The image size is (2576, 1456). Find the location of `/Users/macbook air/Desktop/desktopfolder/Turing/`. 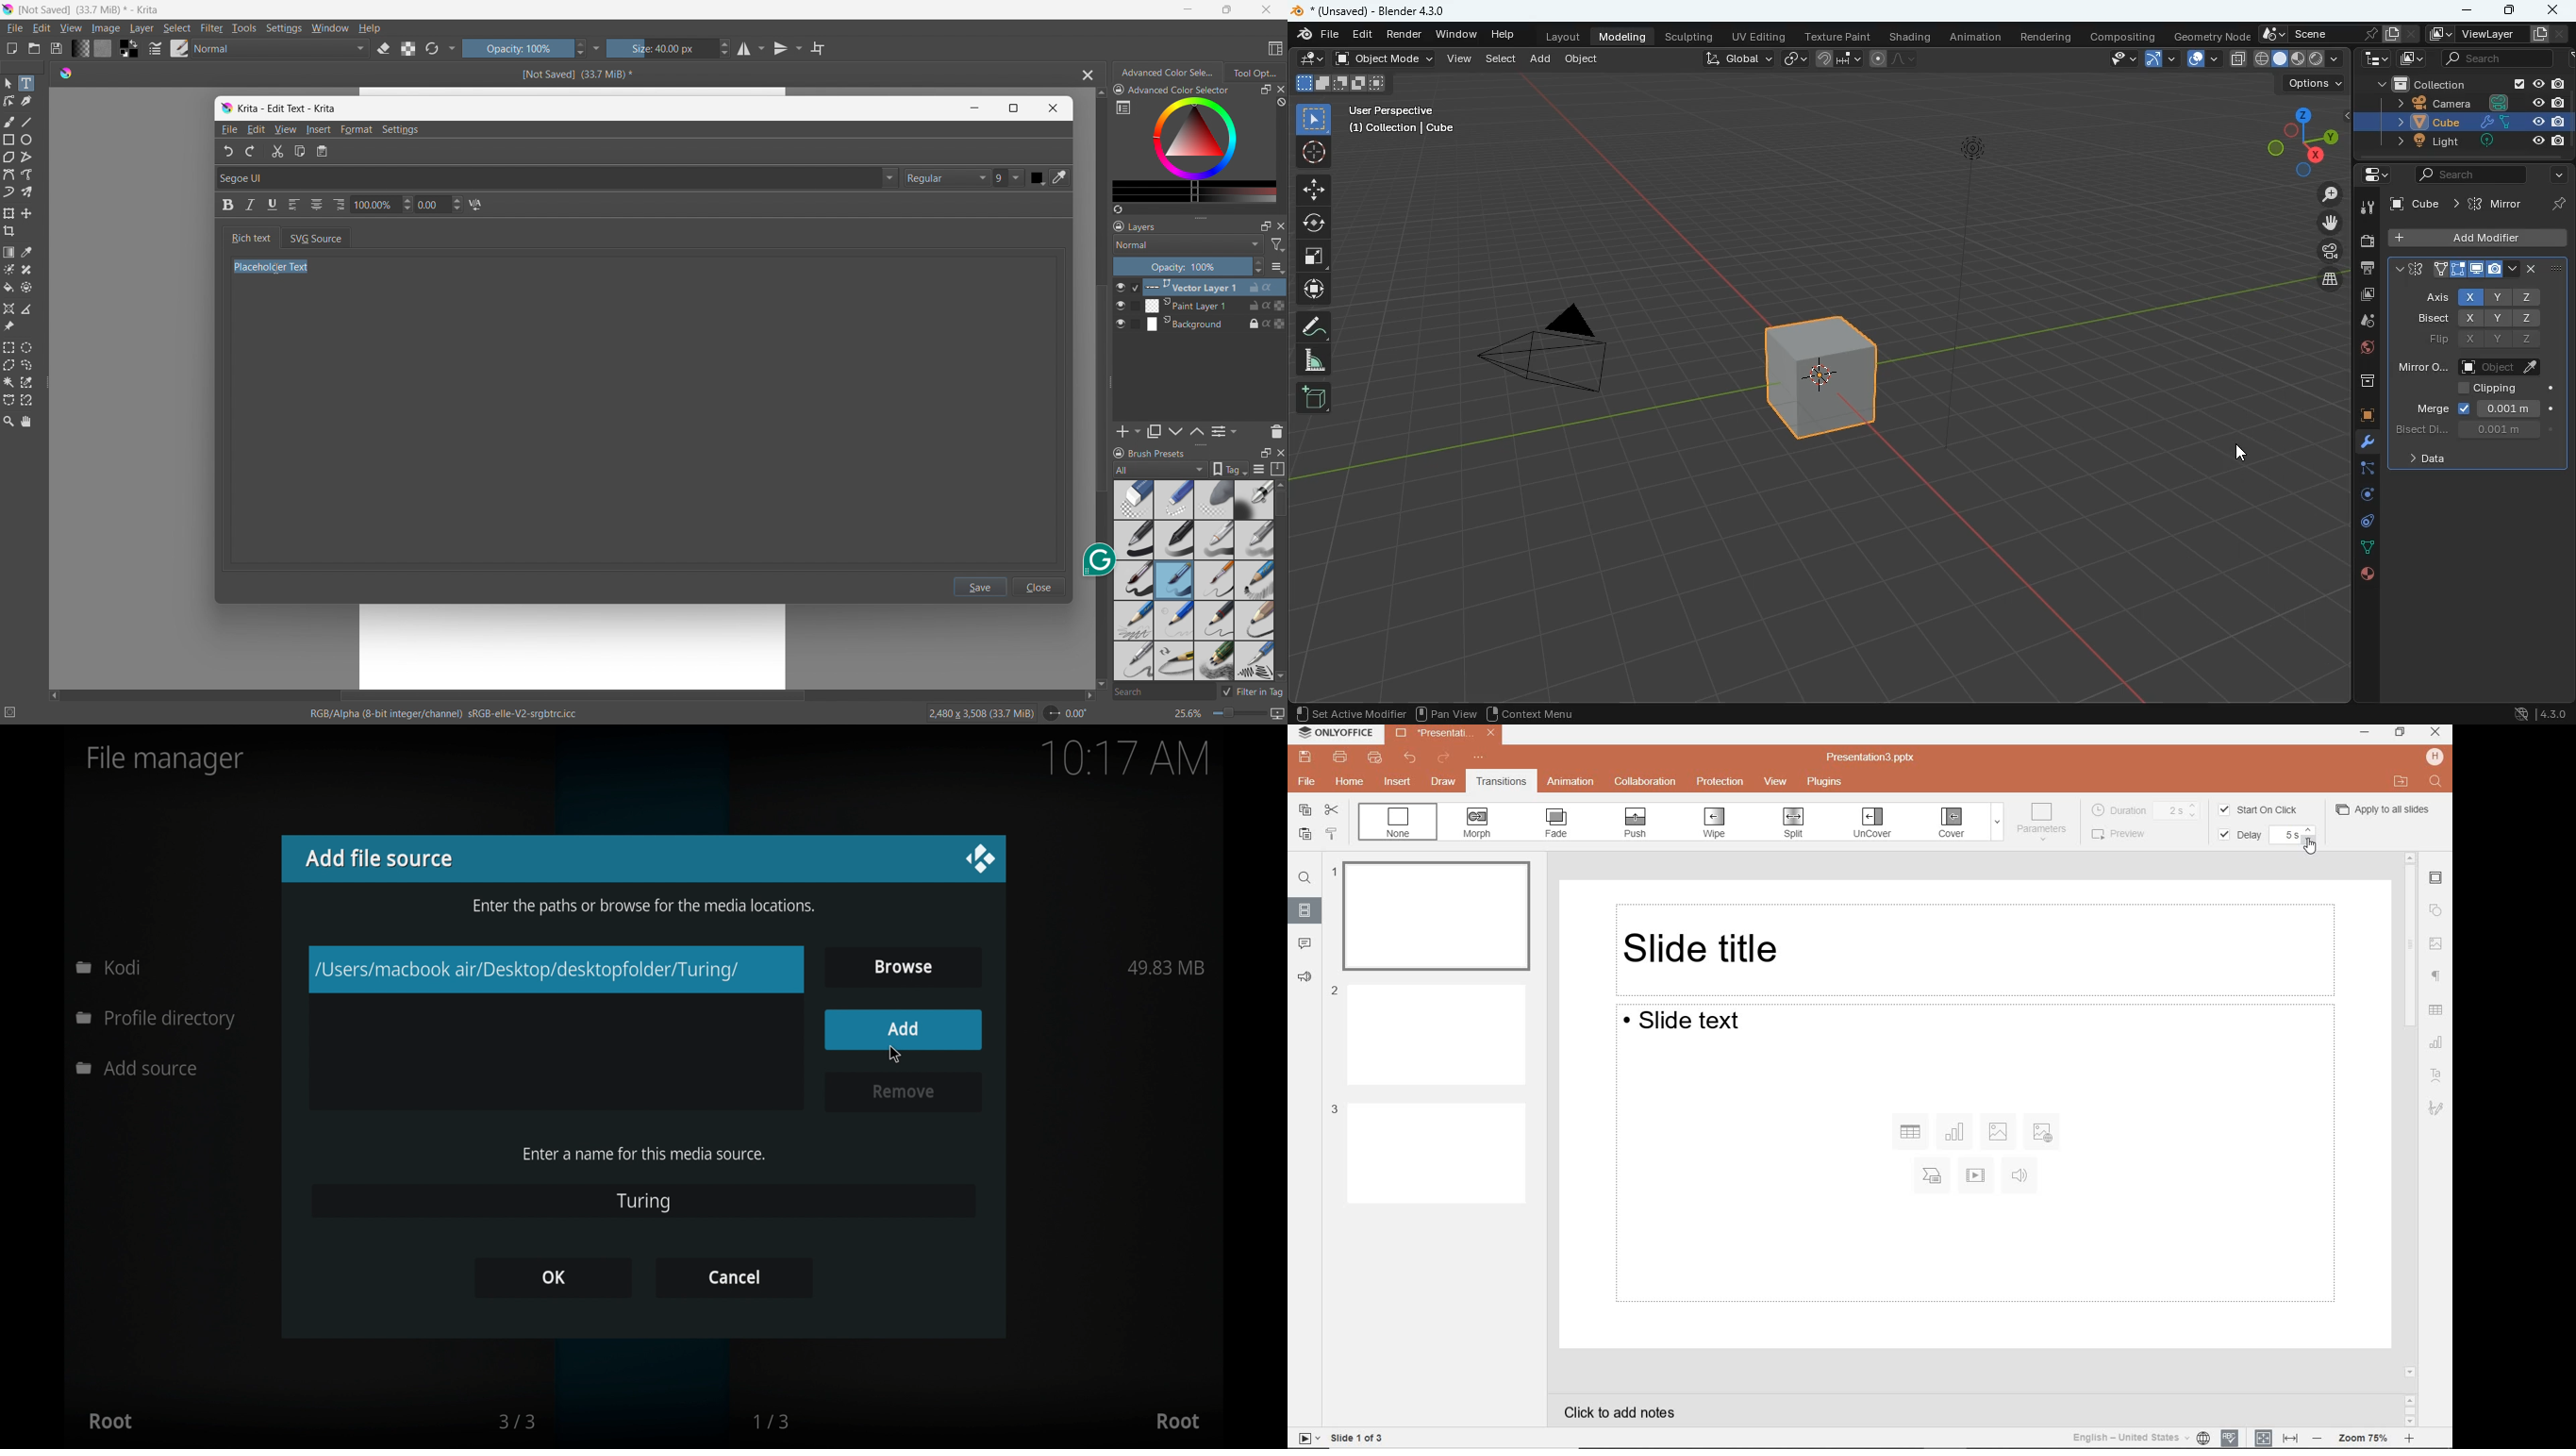

/Users/macbook air/Desktop/desktopfolder/Turing/ is located at coordinates (557, 969).